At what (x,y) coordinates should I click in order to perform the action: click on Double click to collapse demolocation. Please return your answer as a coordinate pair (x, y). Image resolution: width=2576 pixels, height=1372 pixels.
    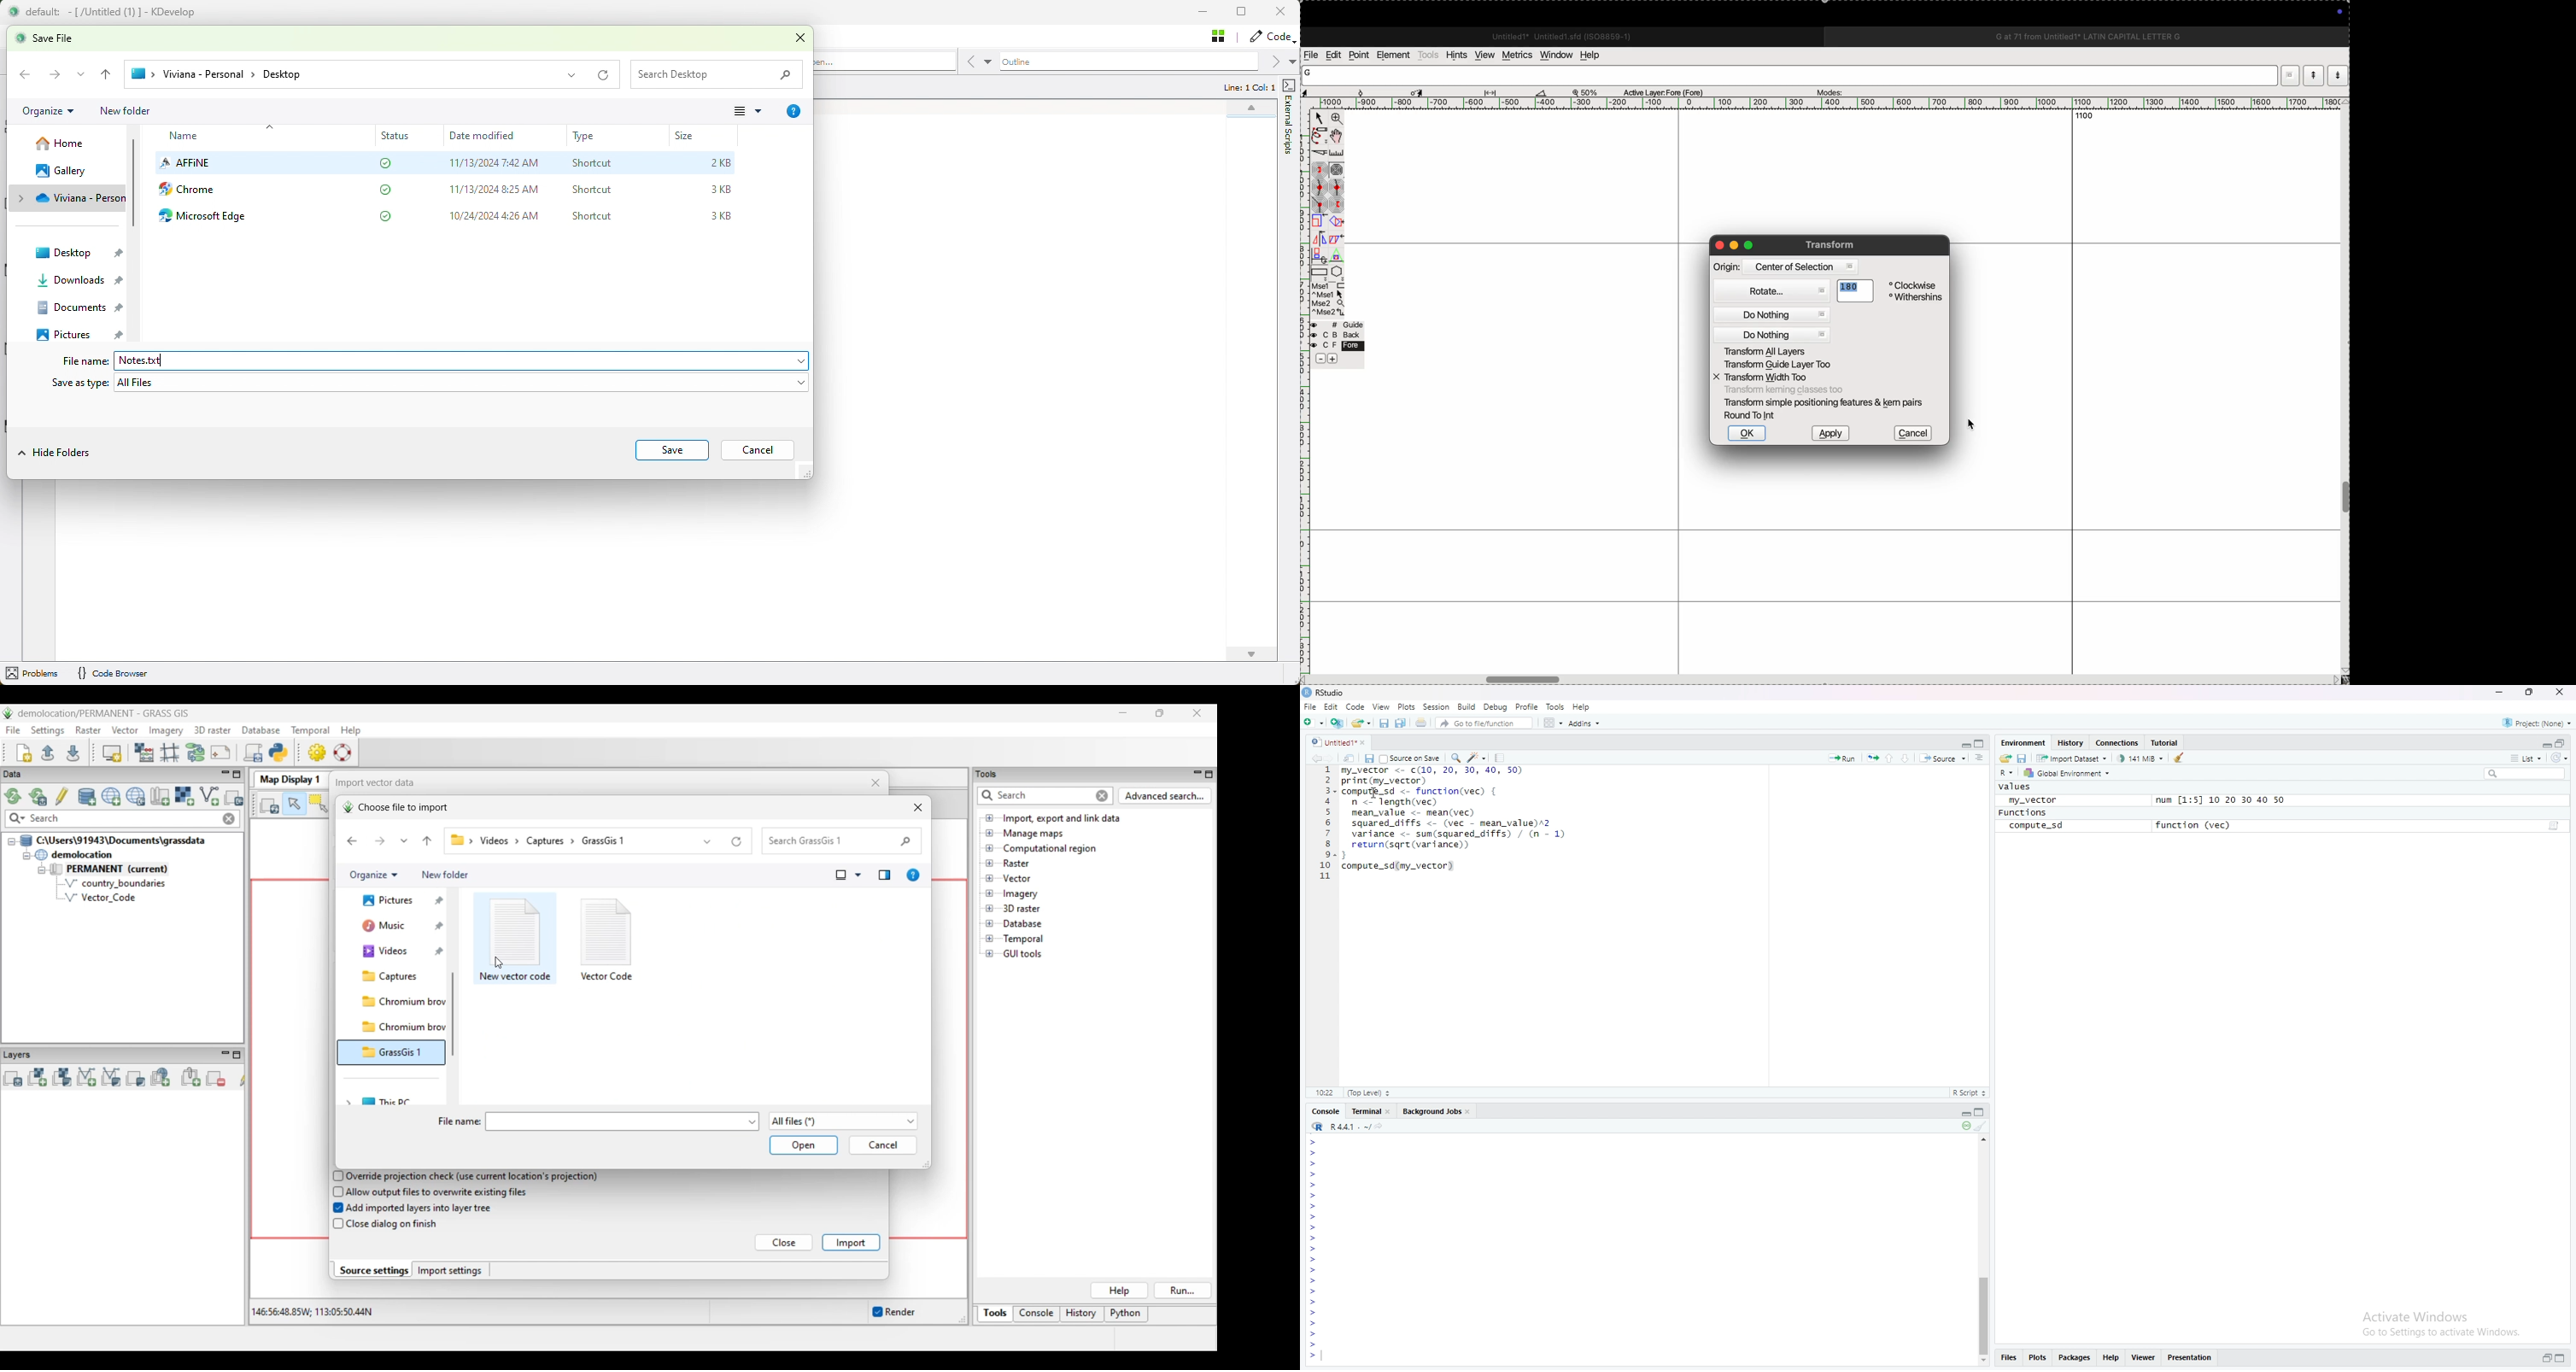
    Looking at the image, I should click on (74, 854).